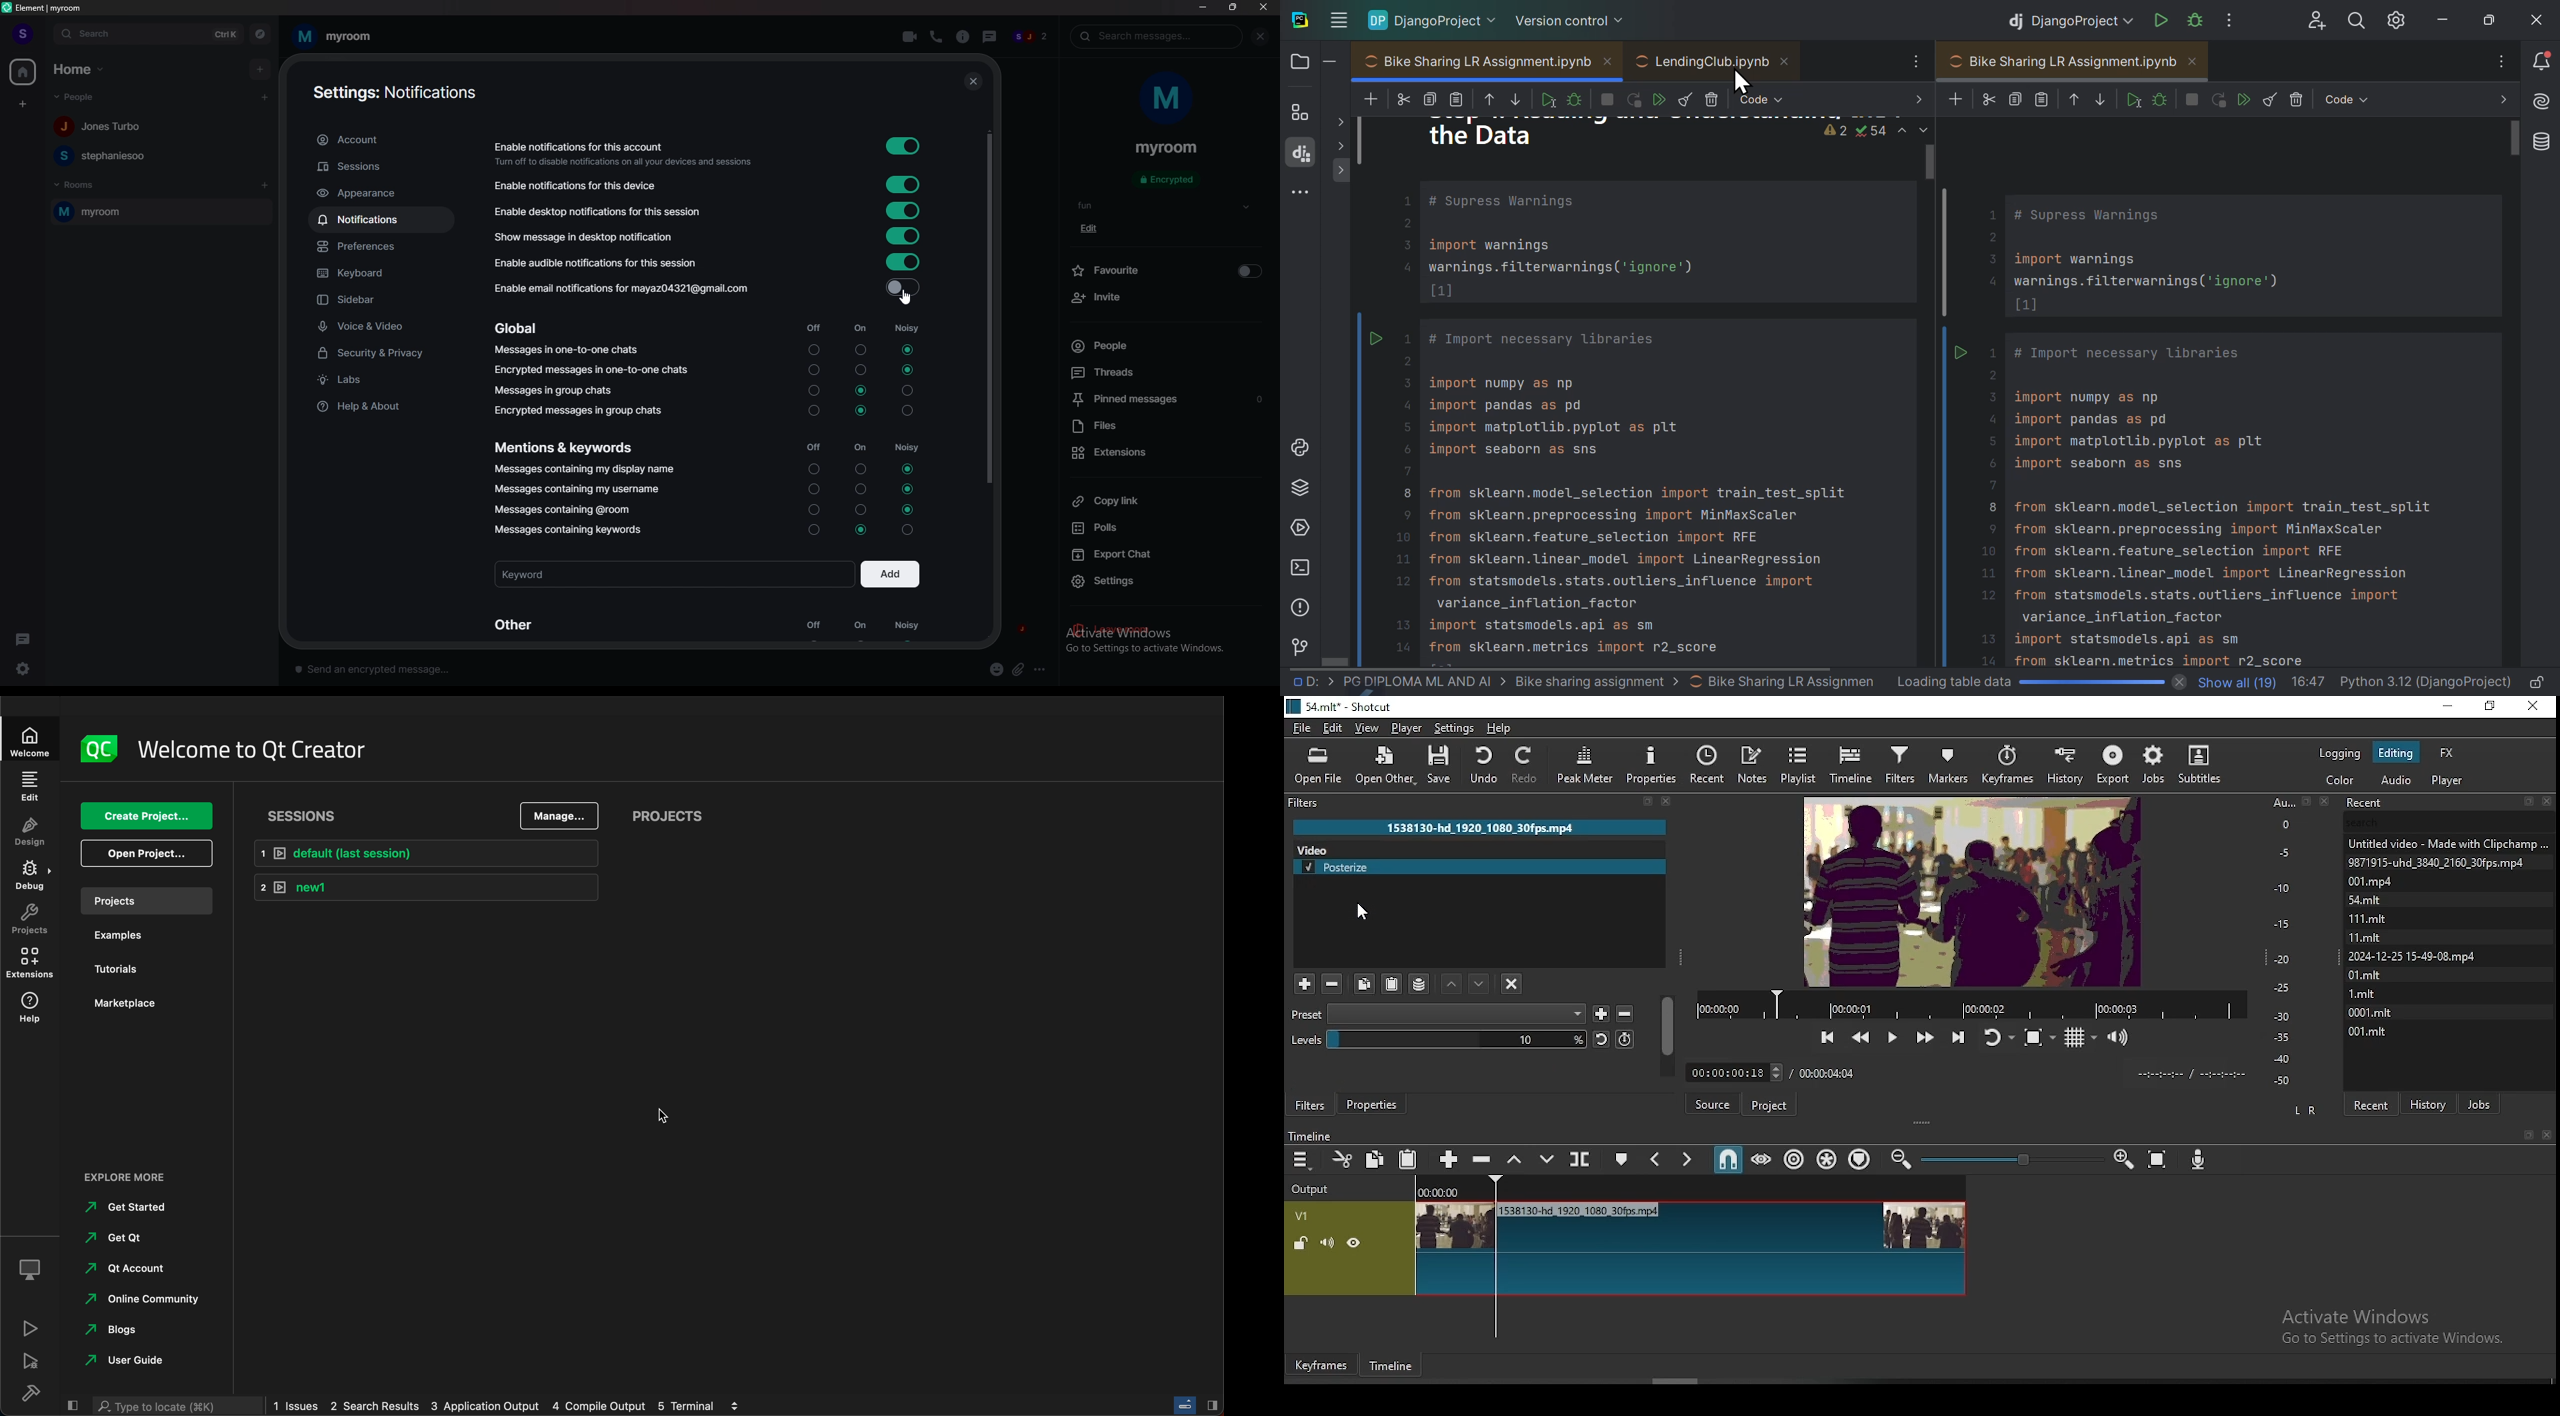 This screenshot has height=1428, width=2576. Describe the element at coordinates (1949, 765) in the screenshot. I see `markers` at that location.